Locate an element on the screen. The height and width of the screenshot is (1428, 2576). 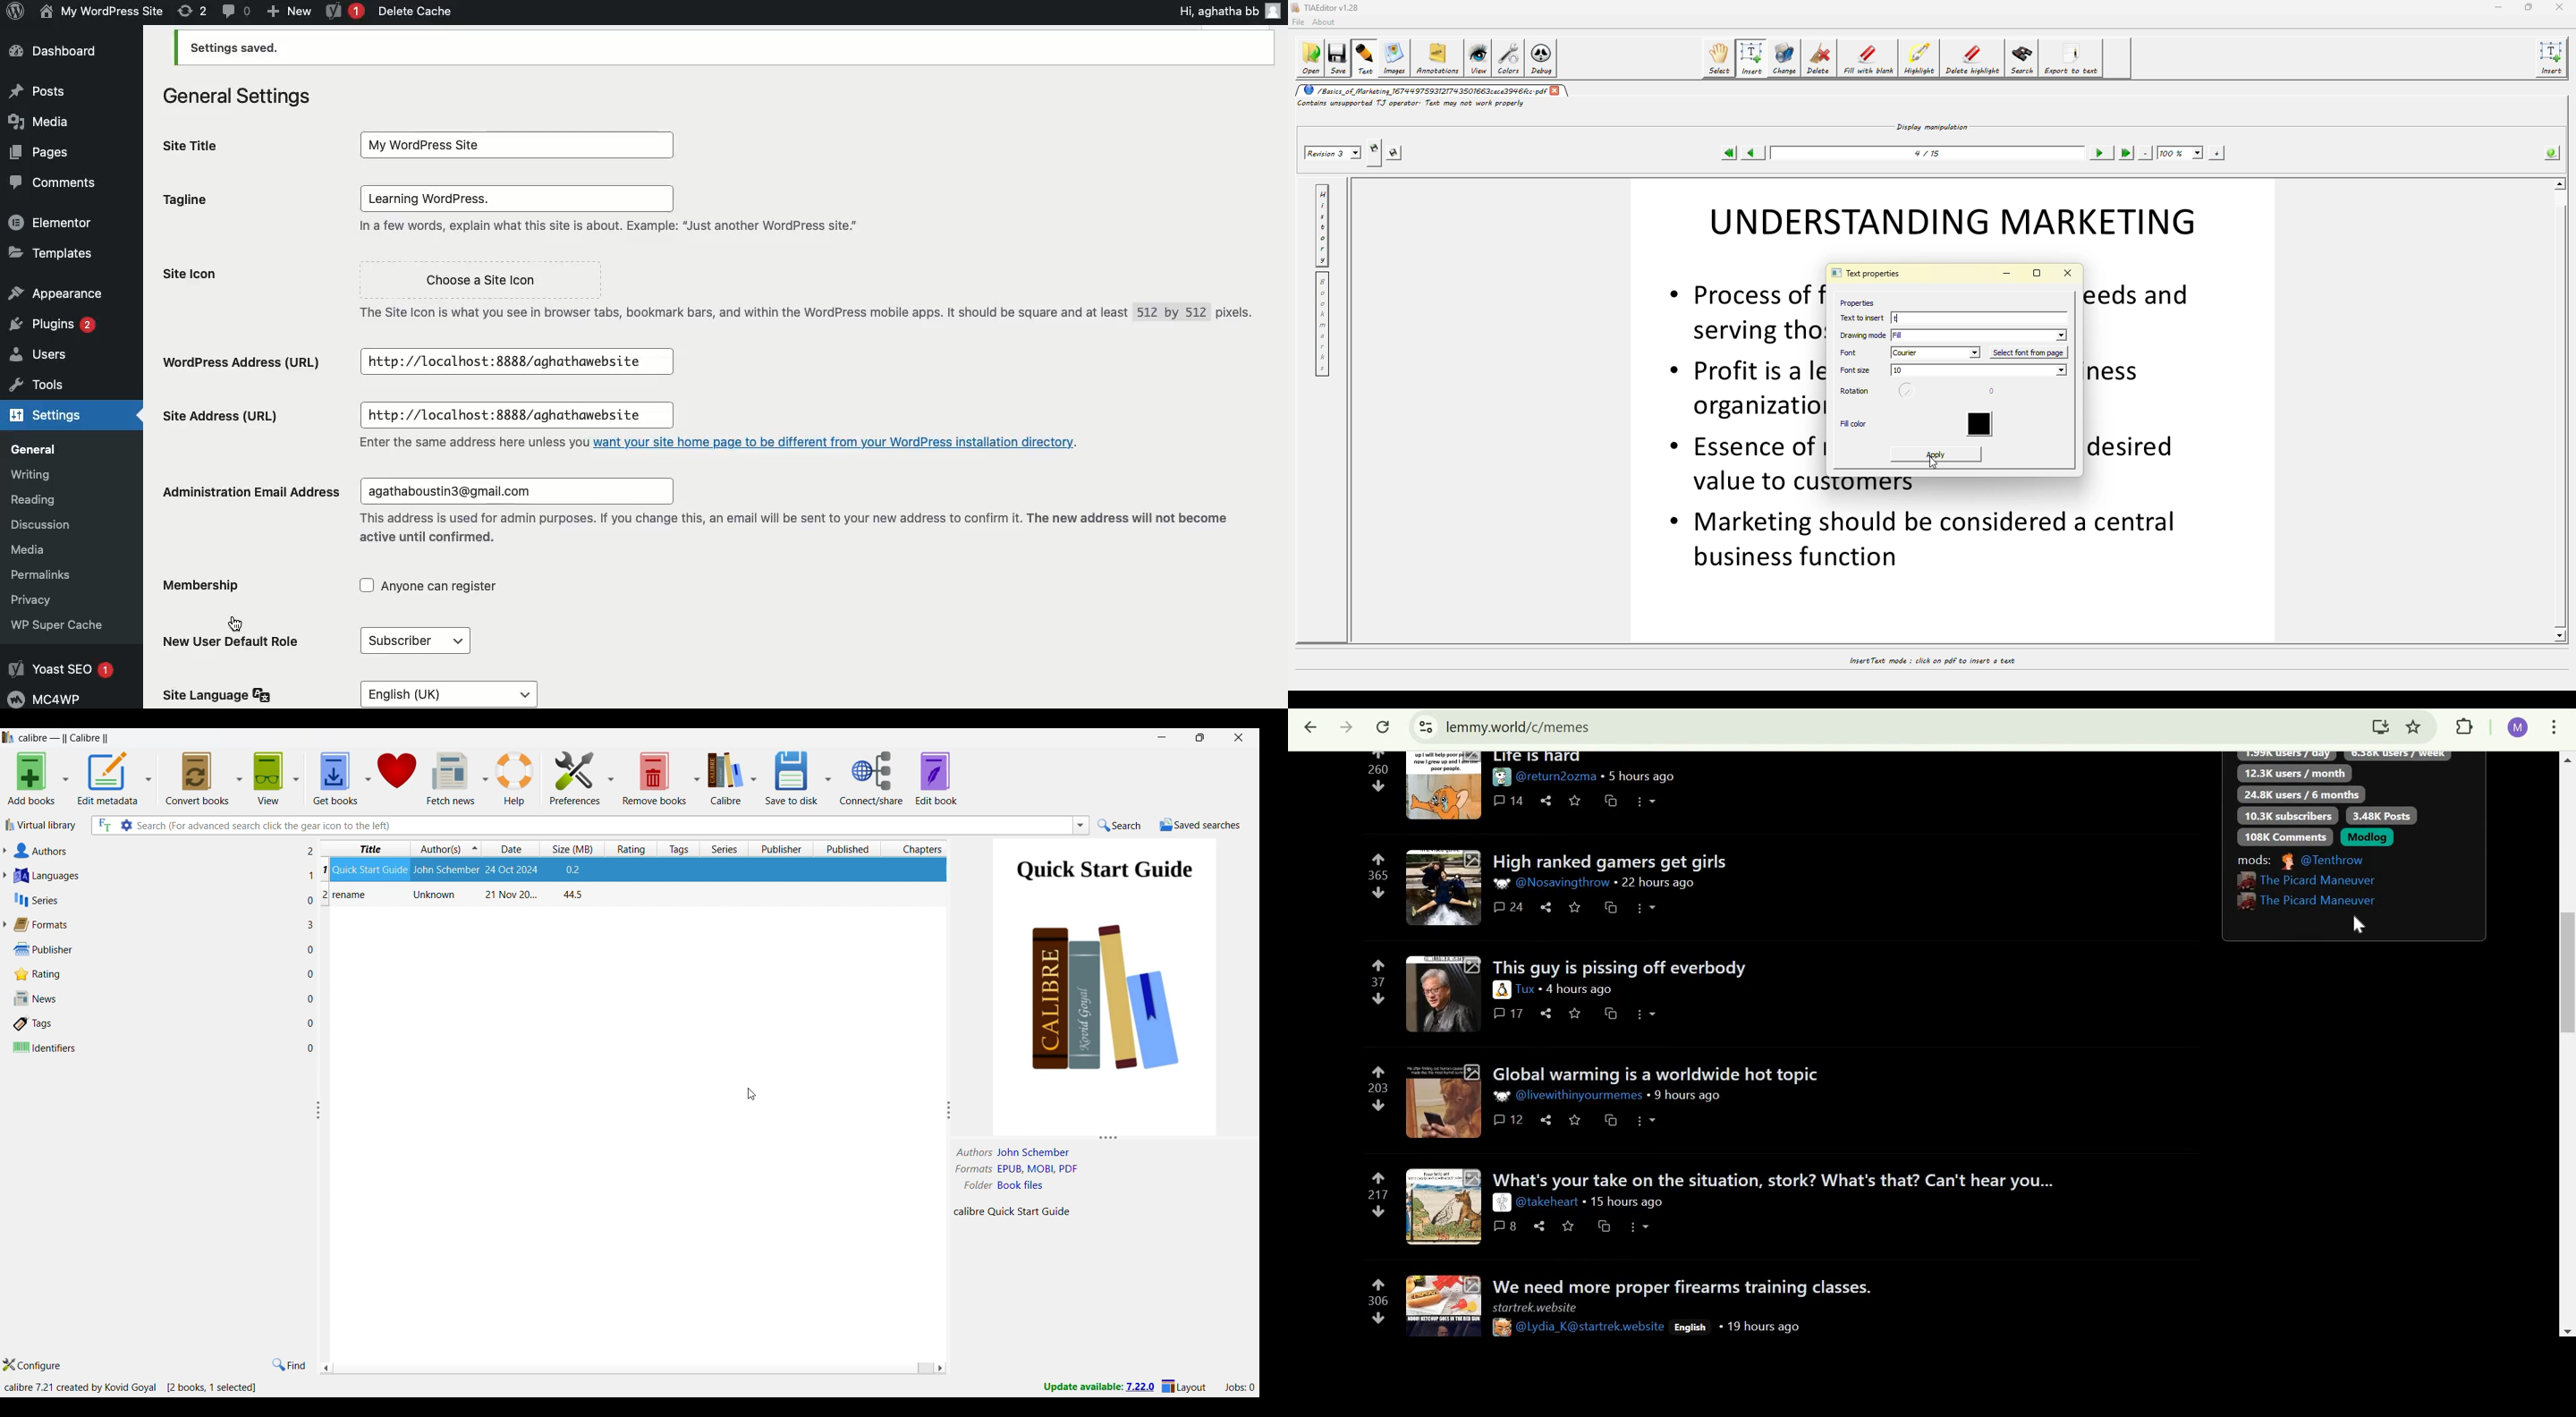
Site address (URL) is located at coordinates (246, 413).